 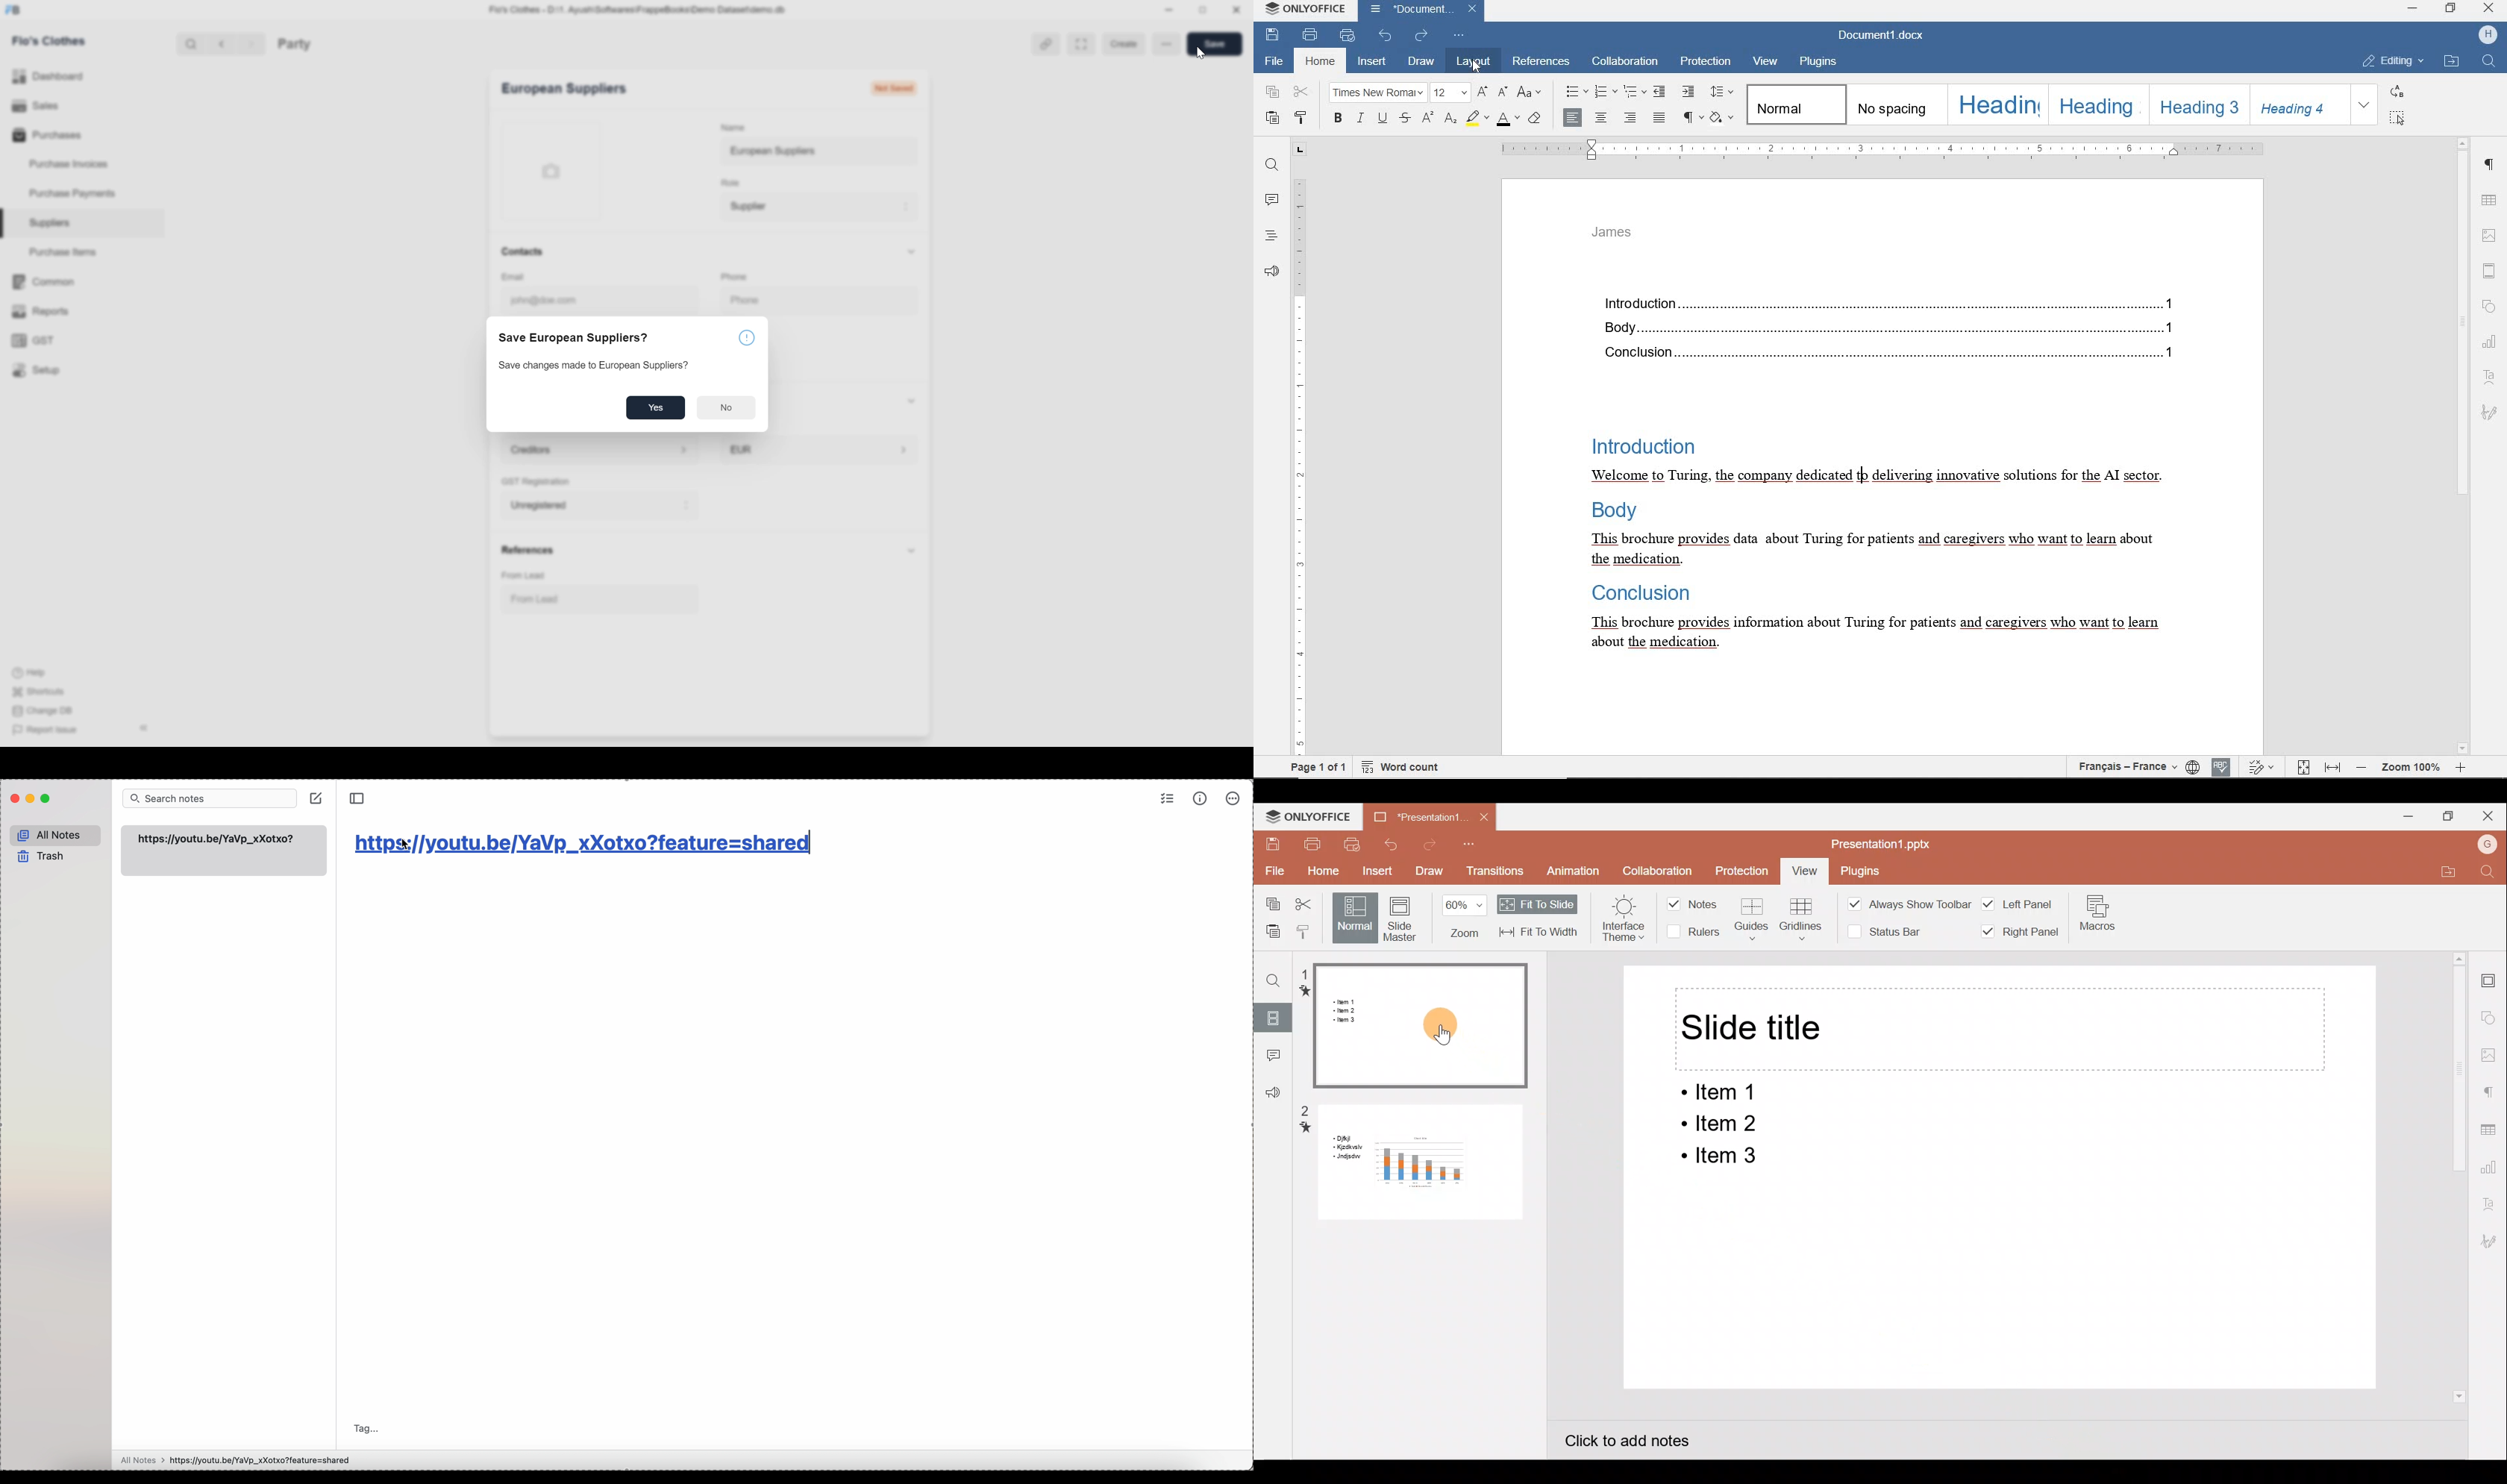 I want to click on Expand, so click(x=1080, y=41).